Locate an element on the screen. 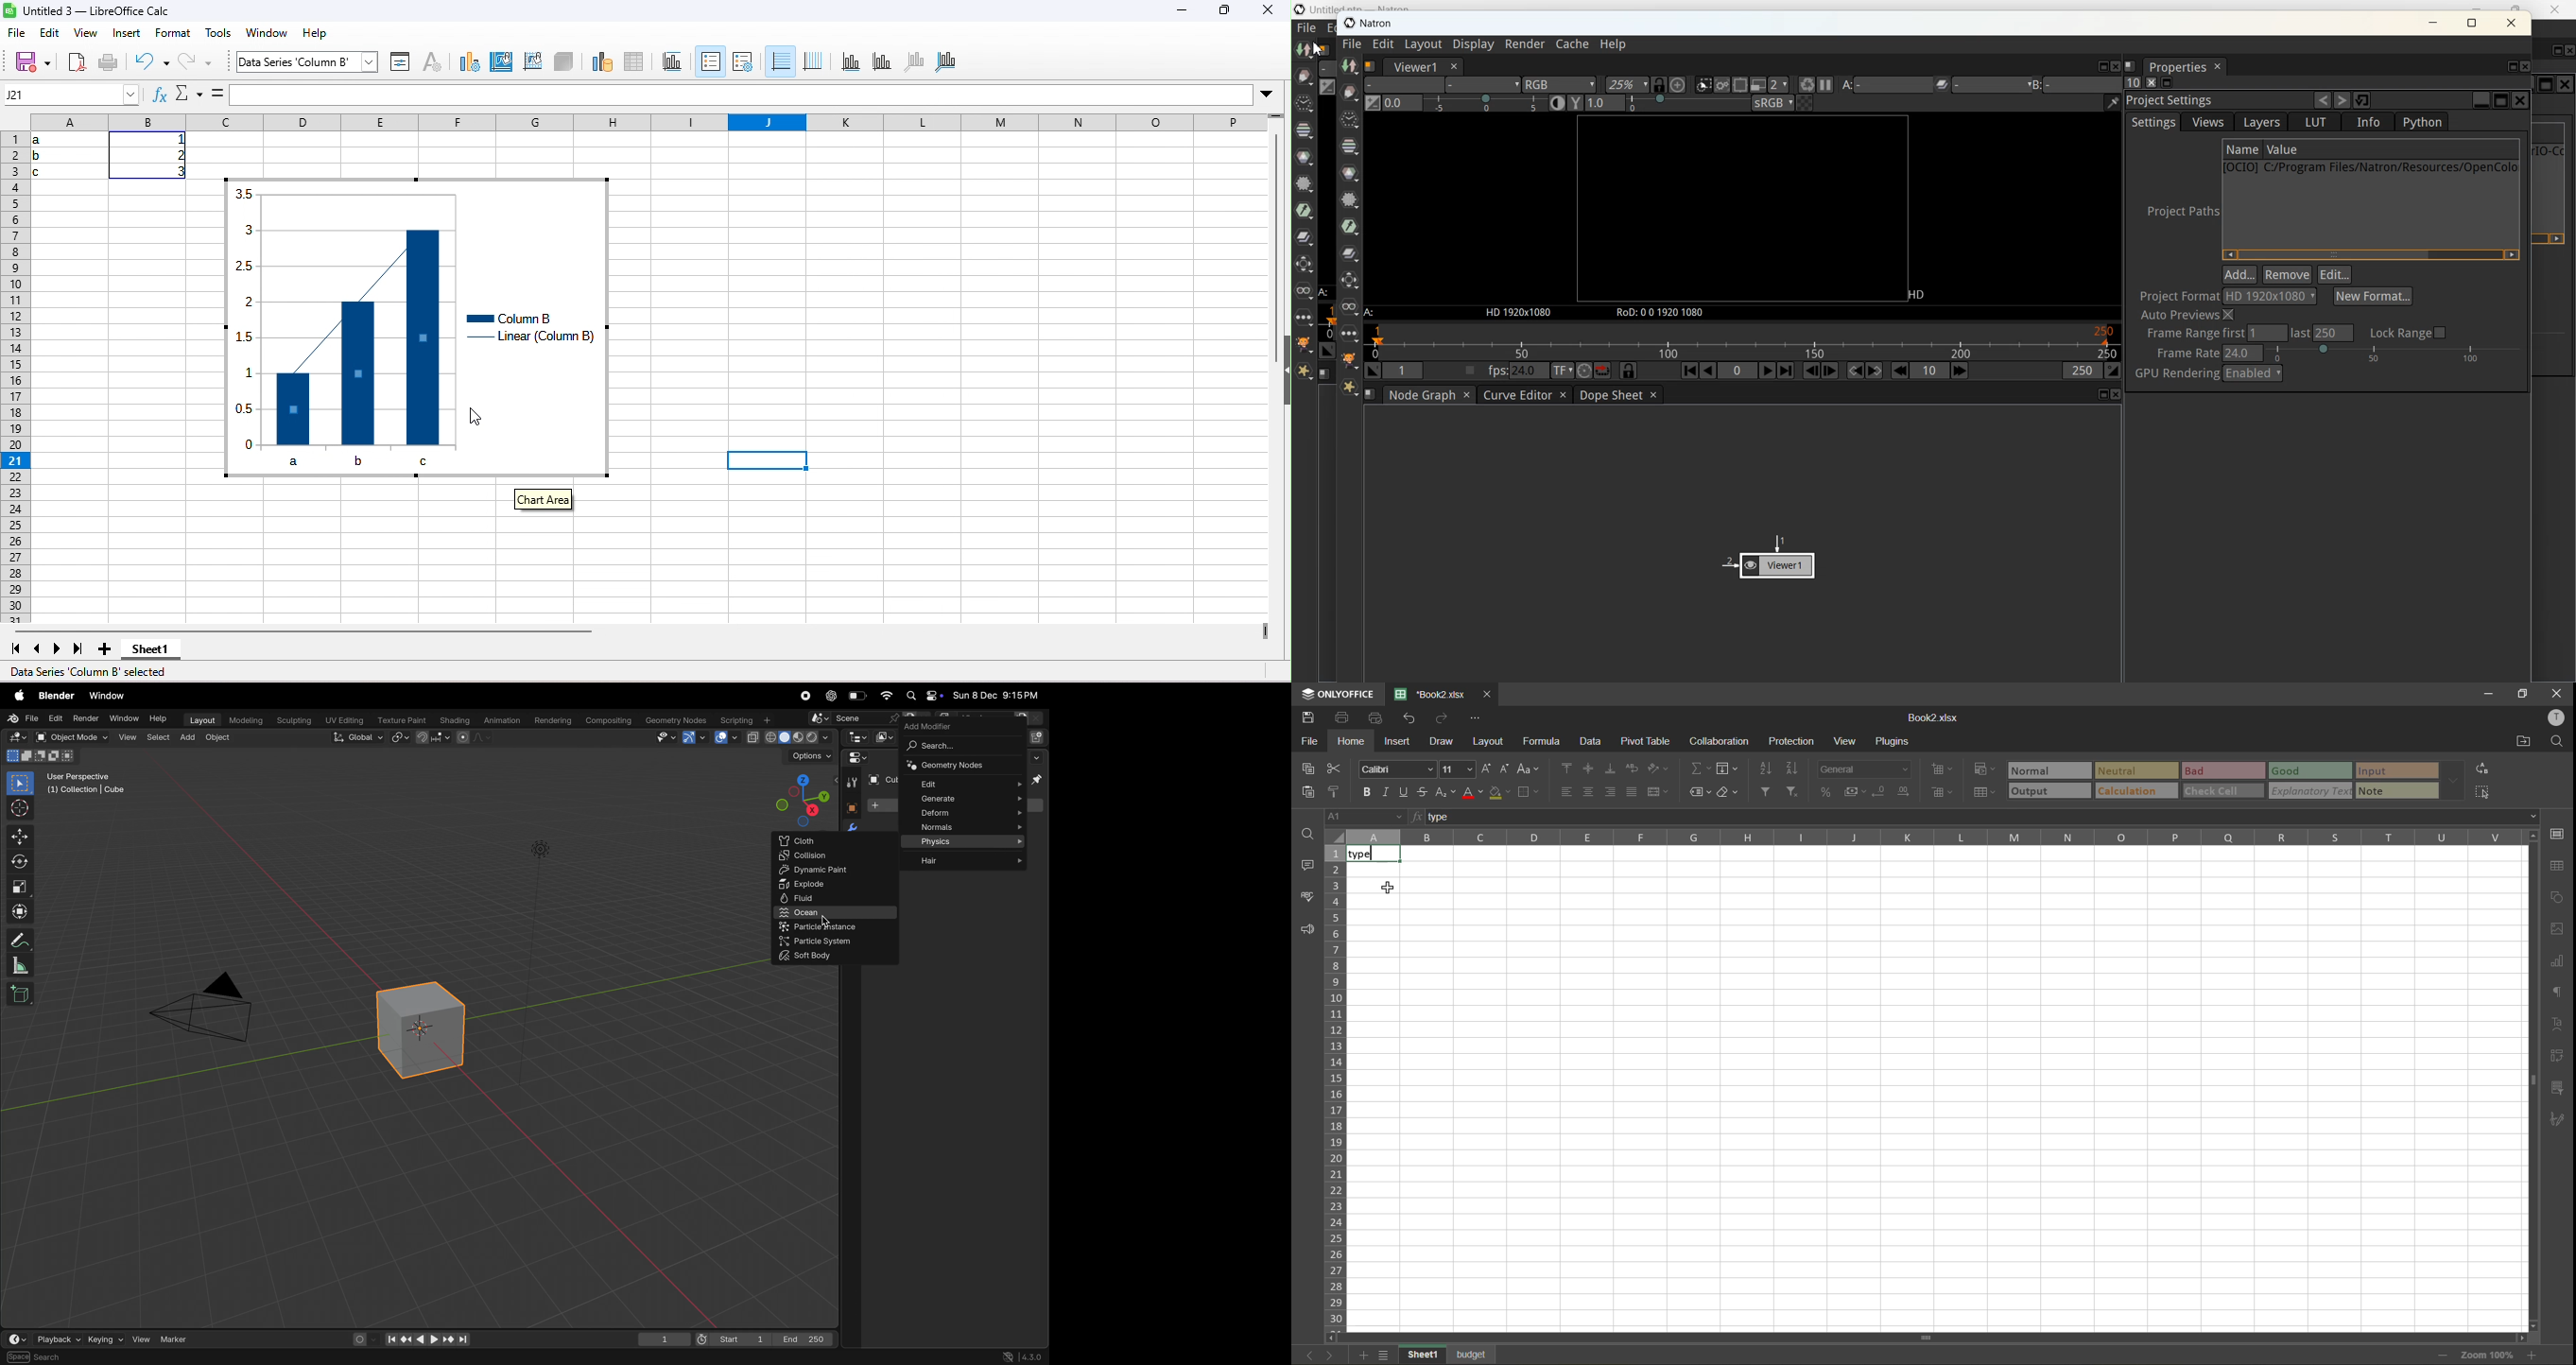  sheet is located at coordinates (1472, 1354).